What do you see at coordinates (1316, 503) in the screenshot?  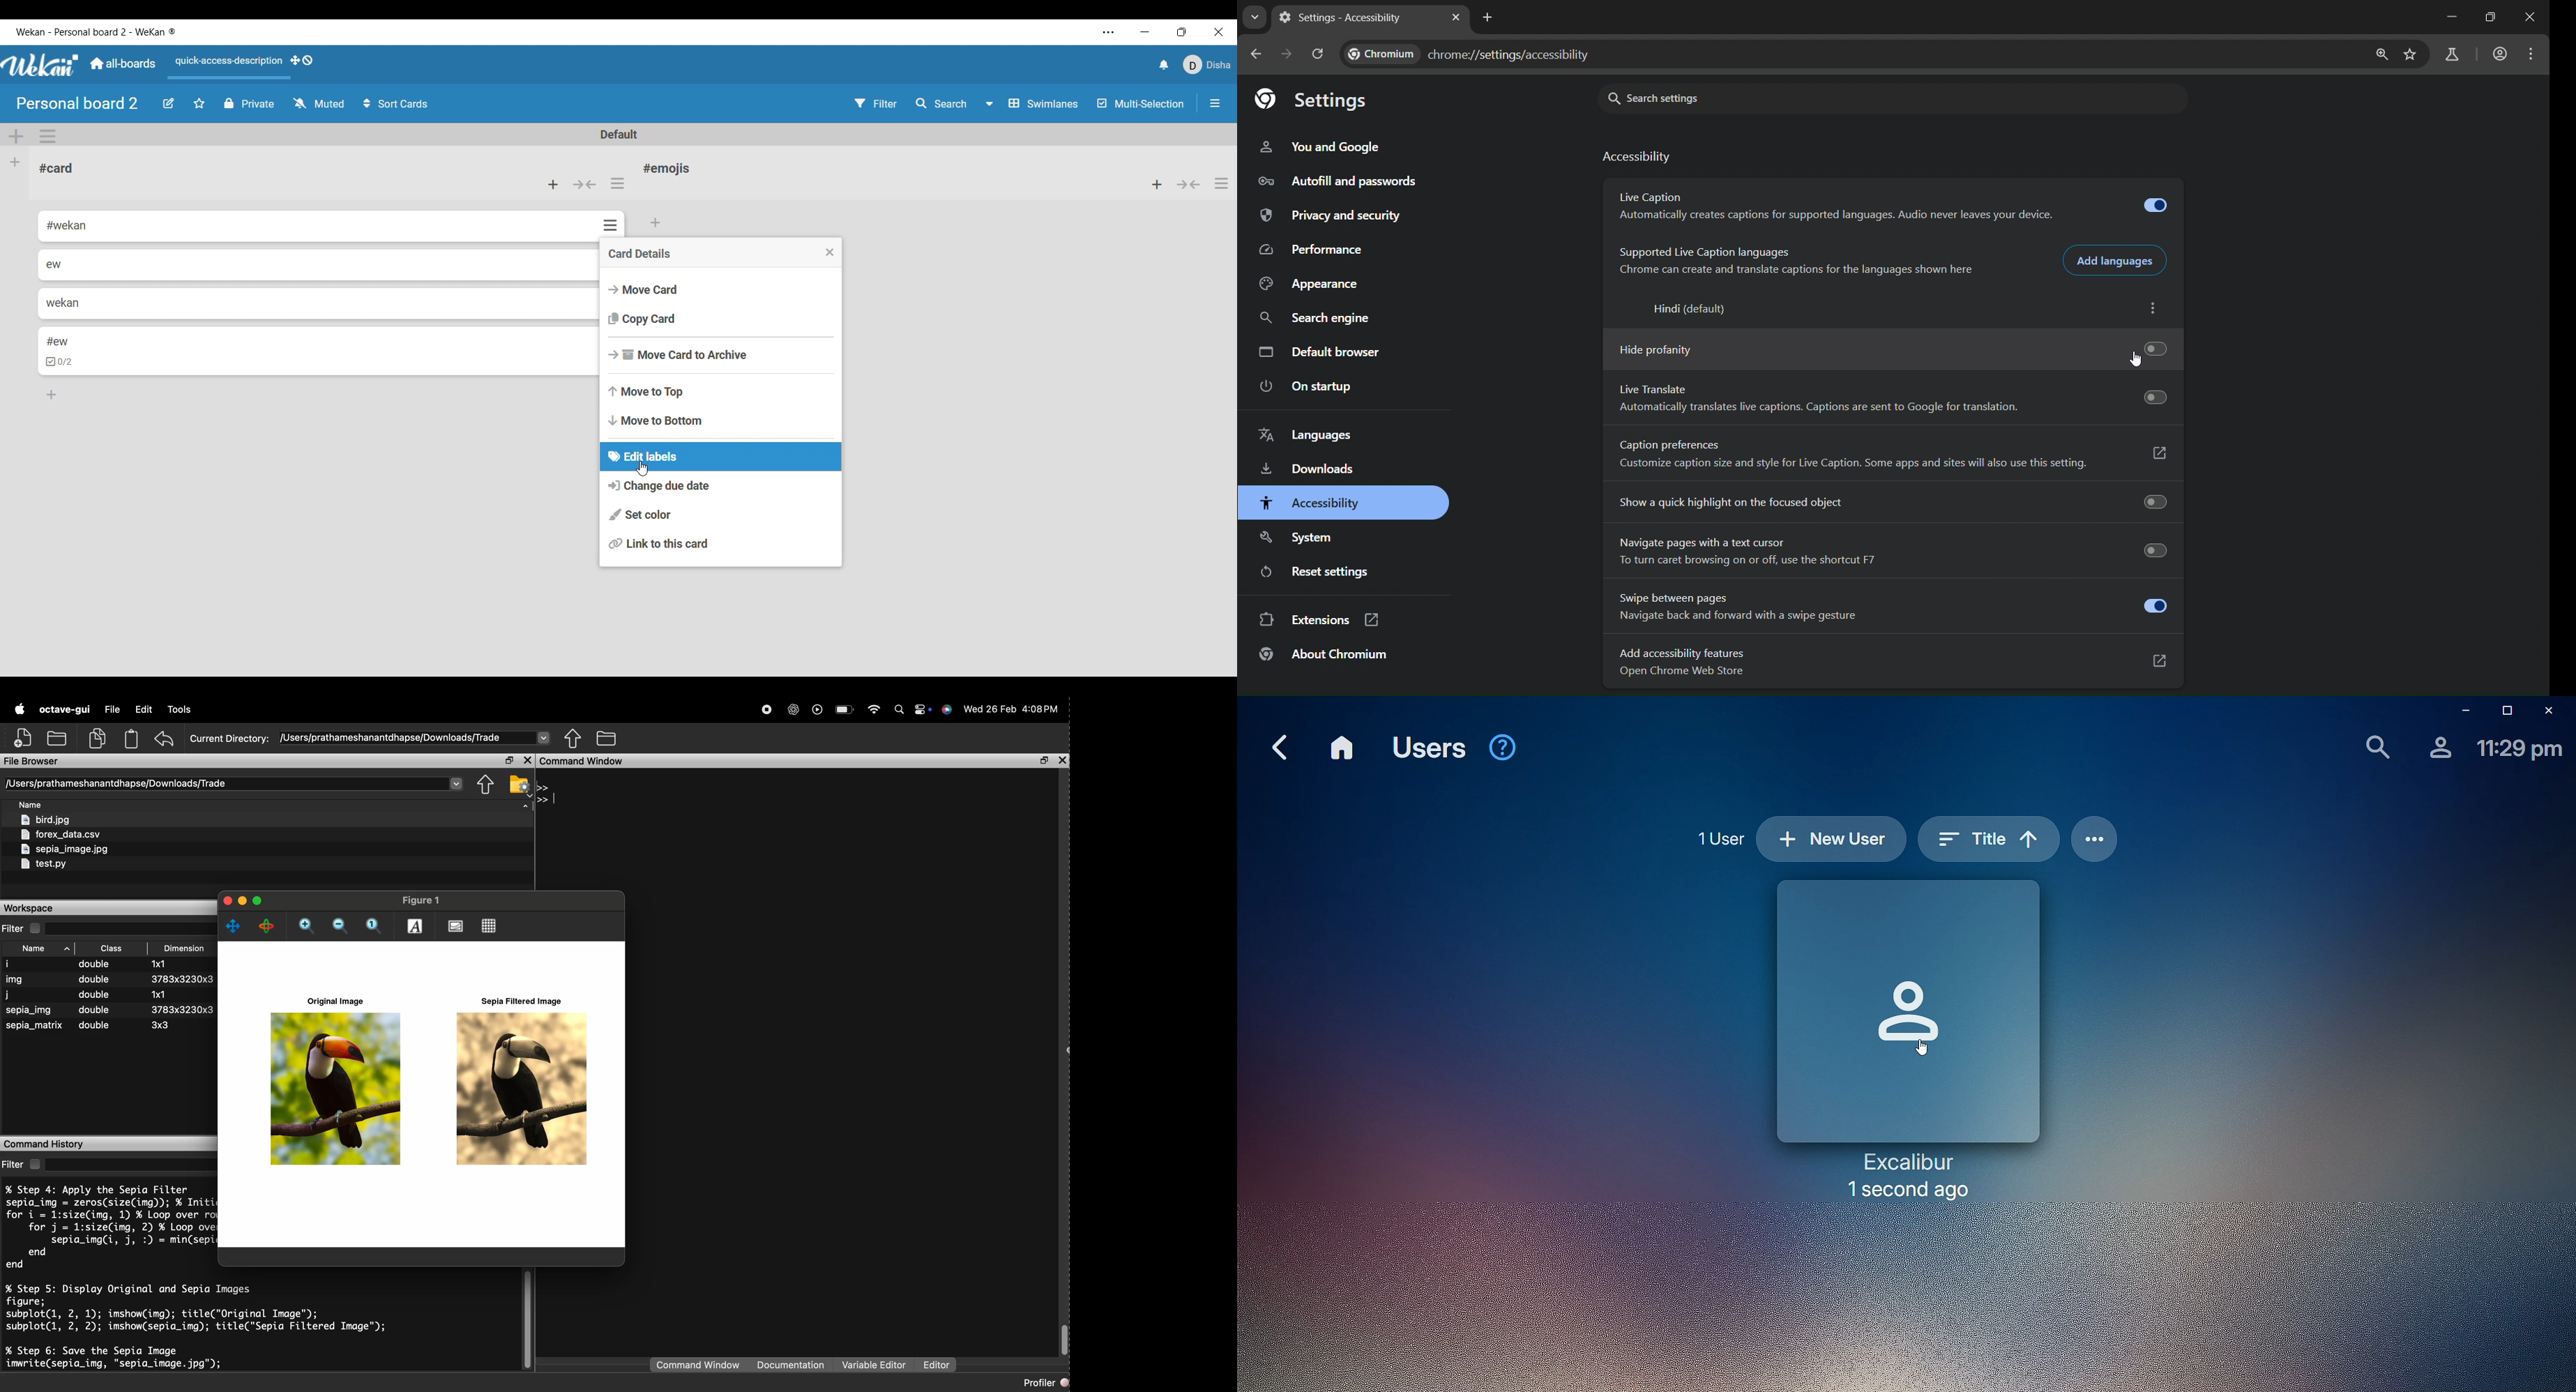 I see `accessibility` at bounding box center [1316, 503].